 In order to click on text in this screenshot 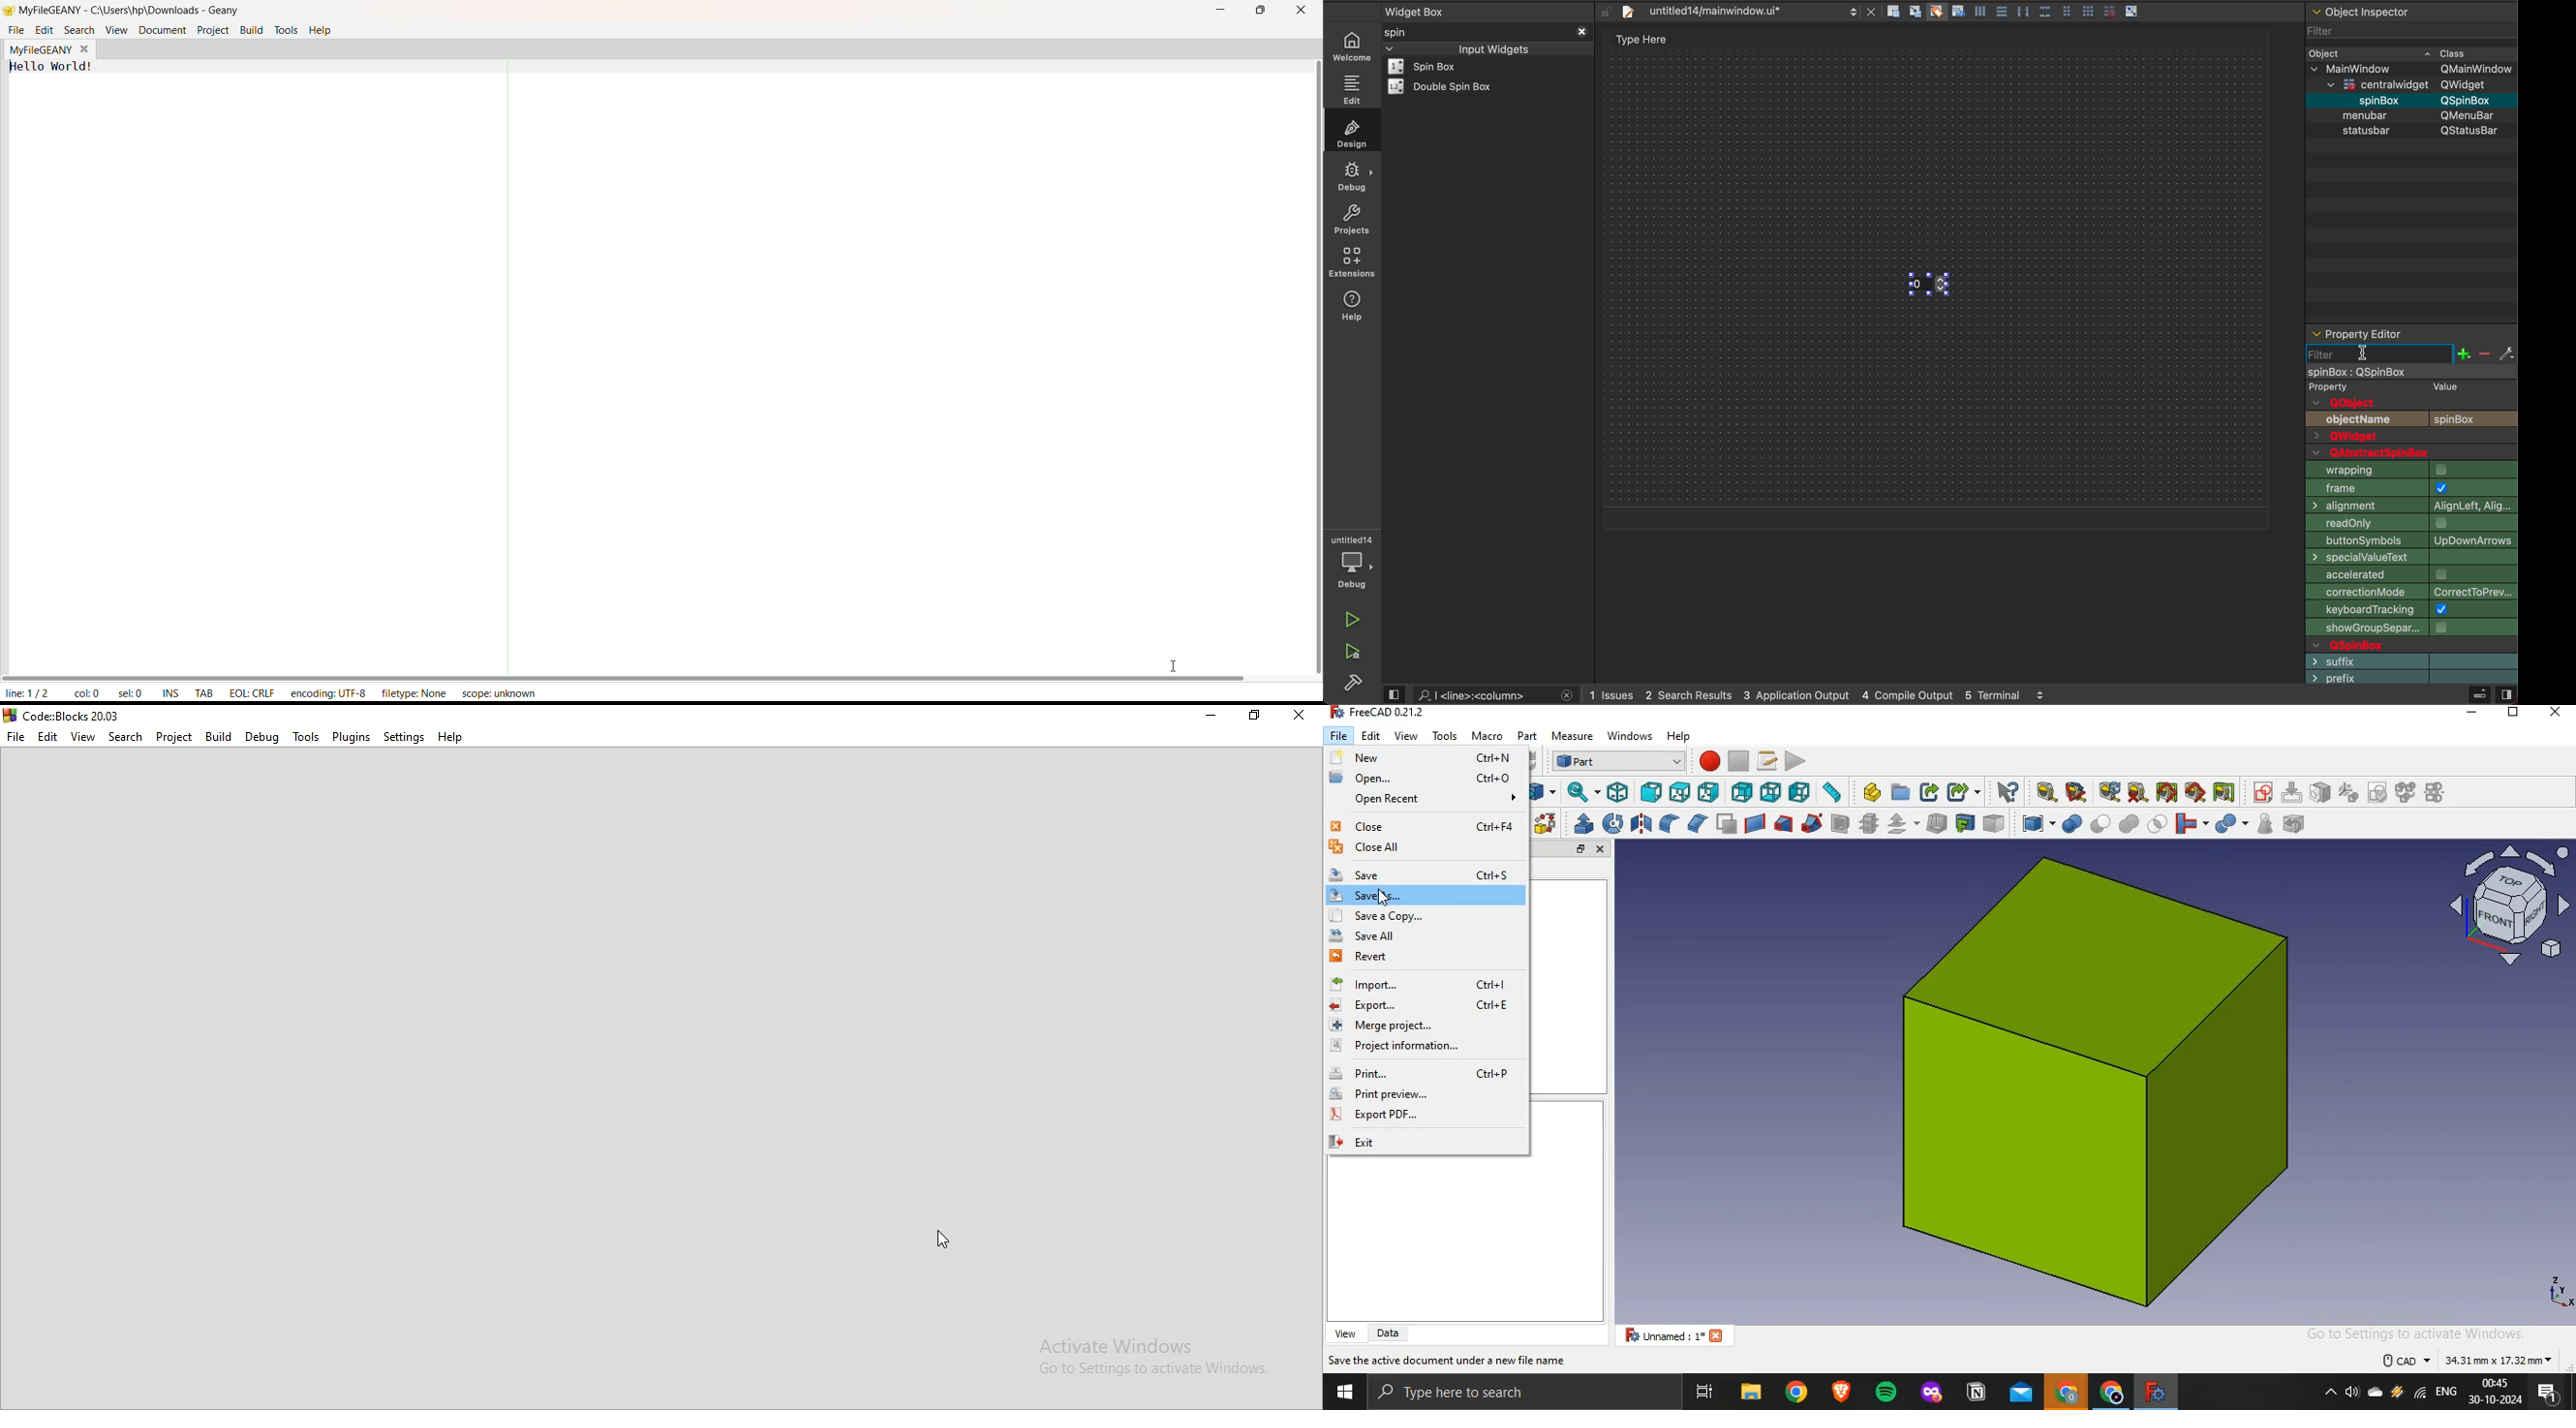, I will do `click(2377, 643)`.